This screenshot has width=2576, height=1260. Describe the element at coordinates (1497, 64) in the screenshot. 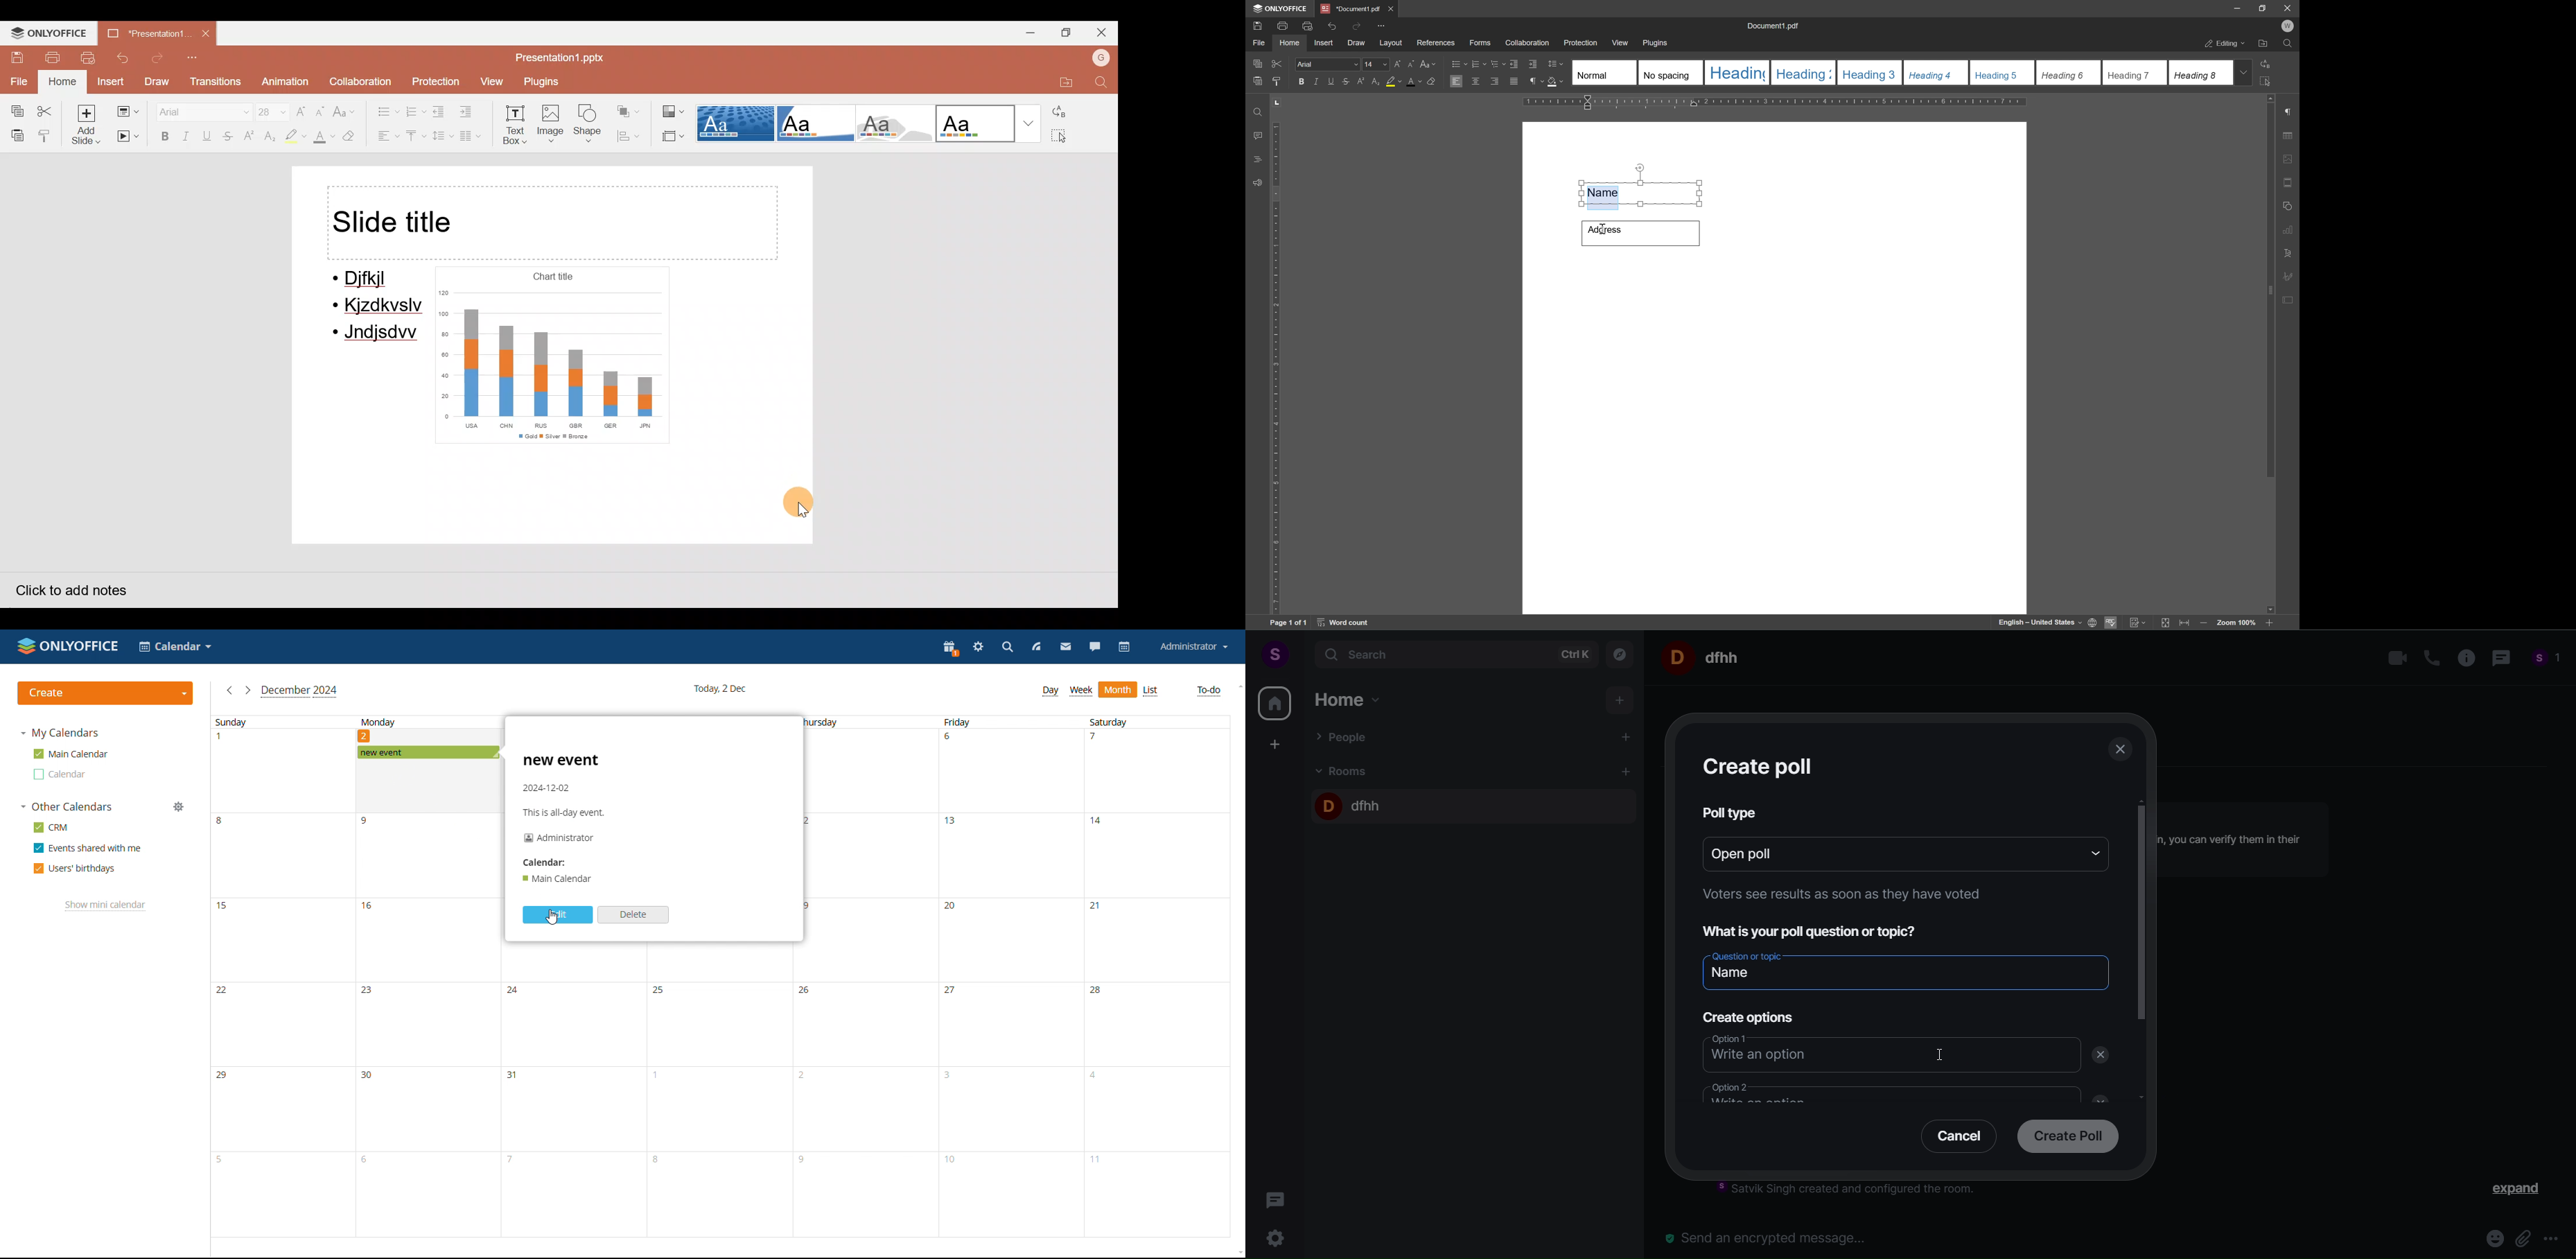

I see `multilevel list` at that location.